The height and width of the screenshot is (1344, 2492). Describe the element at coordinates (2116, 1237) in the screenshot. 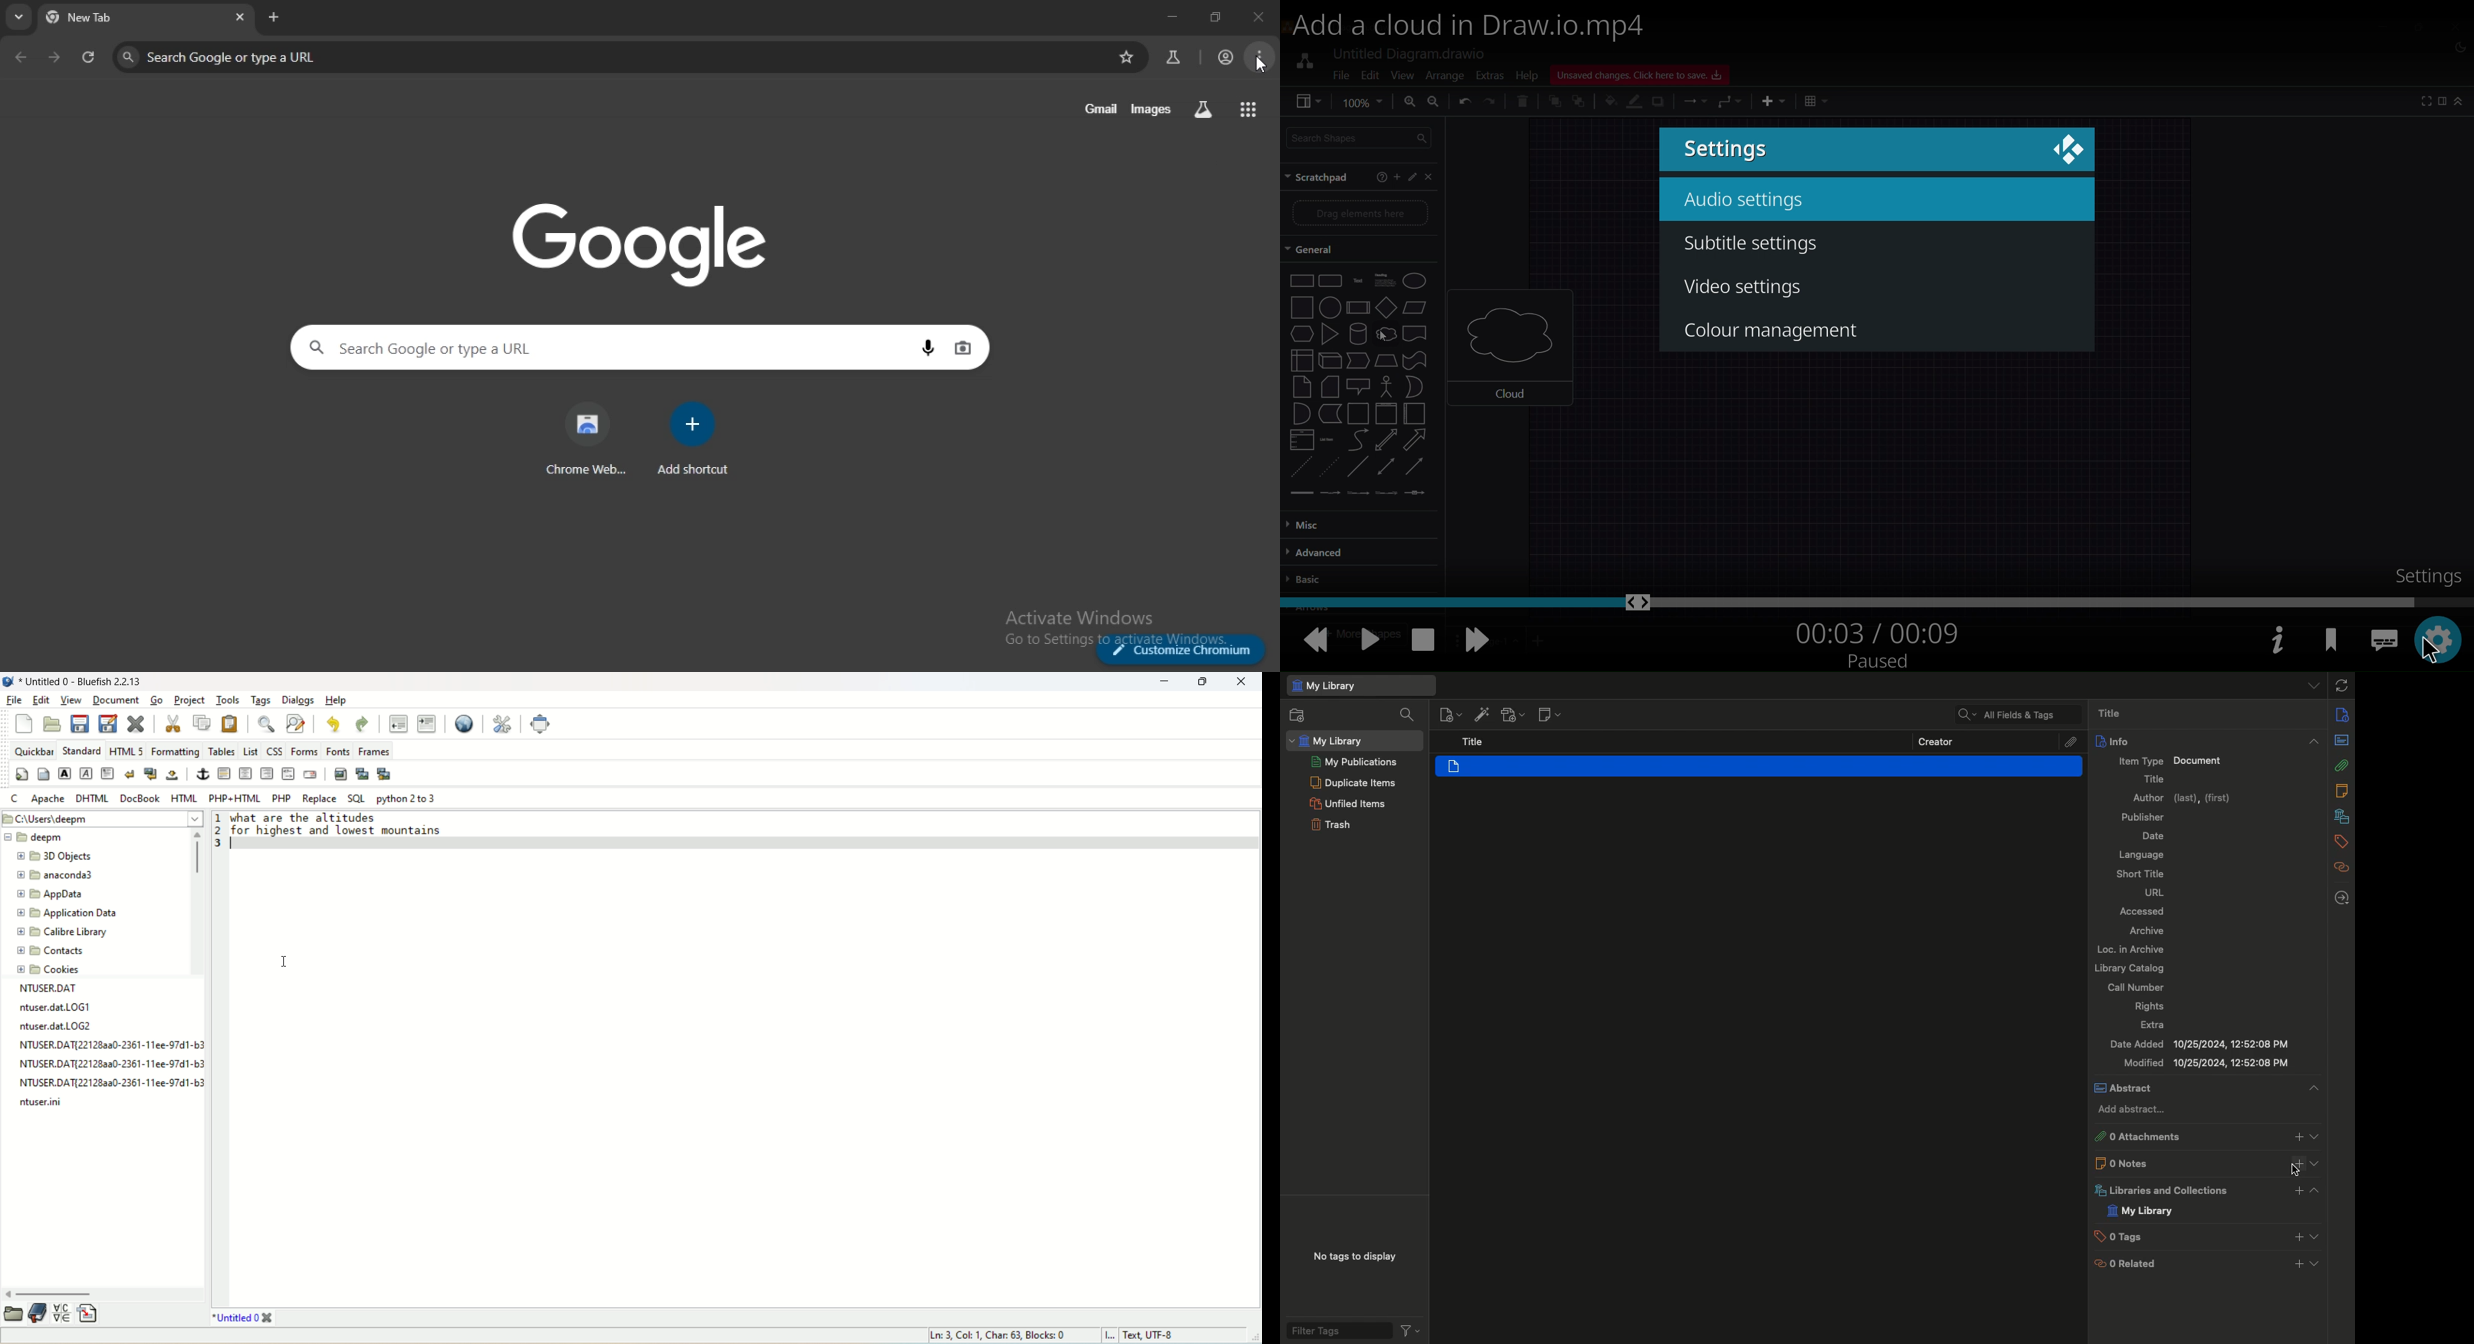

I see `Tags` at that location.